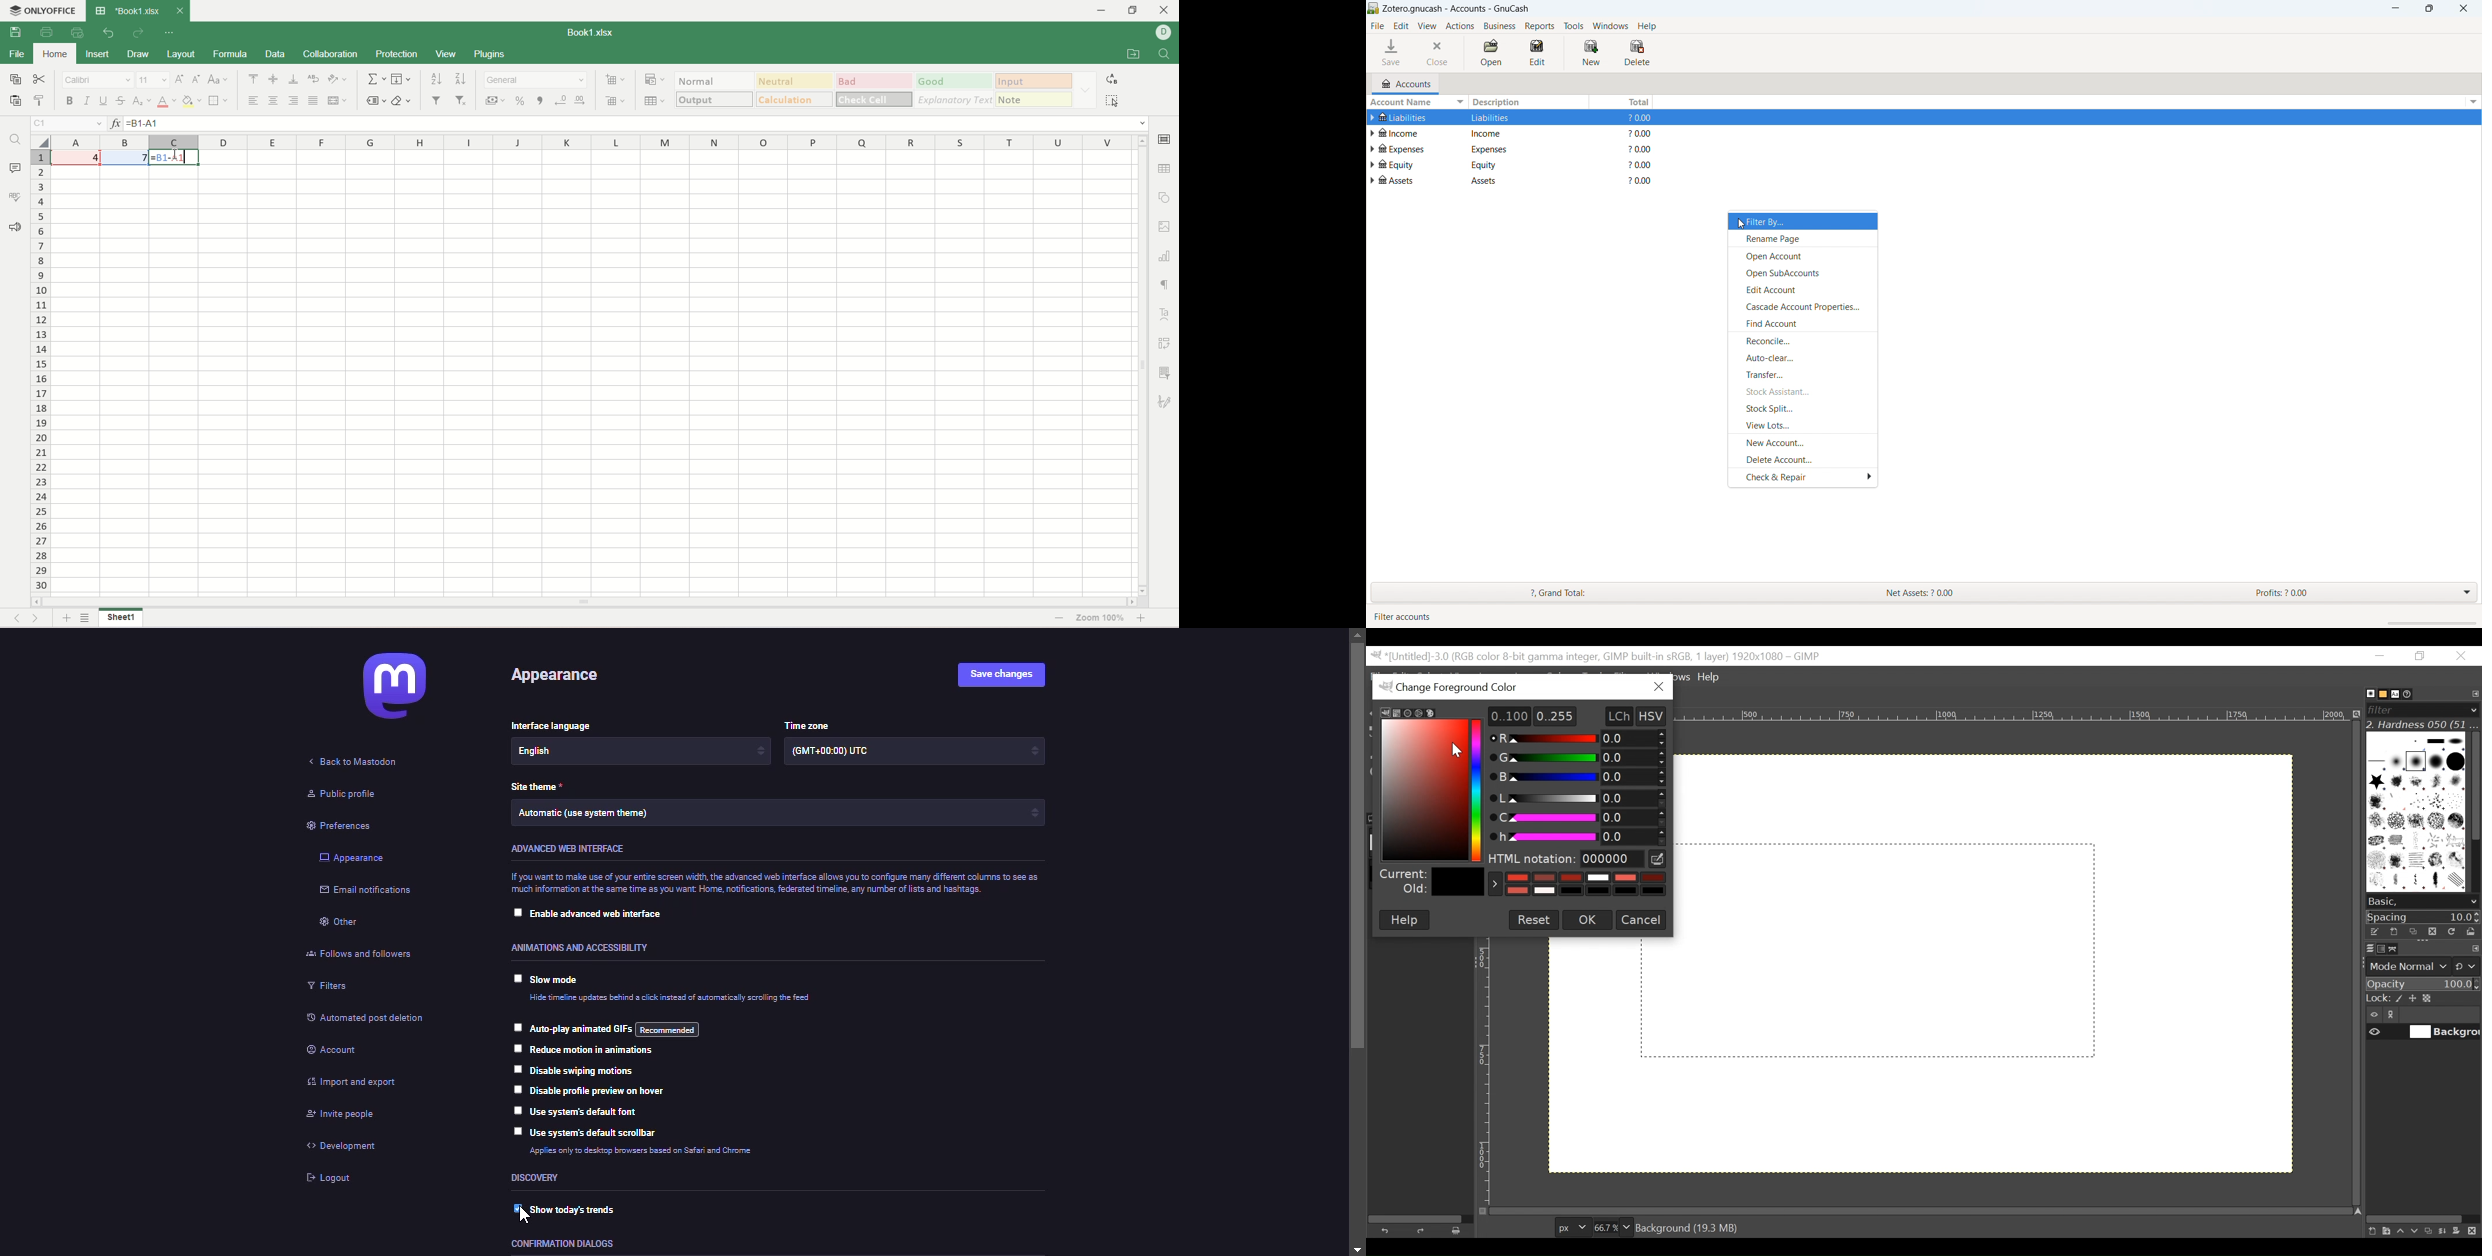 The height and width of the screenshot is (1260, 2492). I want to click on zoom percent, so click(1102, 620).